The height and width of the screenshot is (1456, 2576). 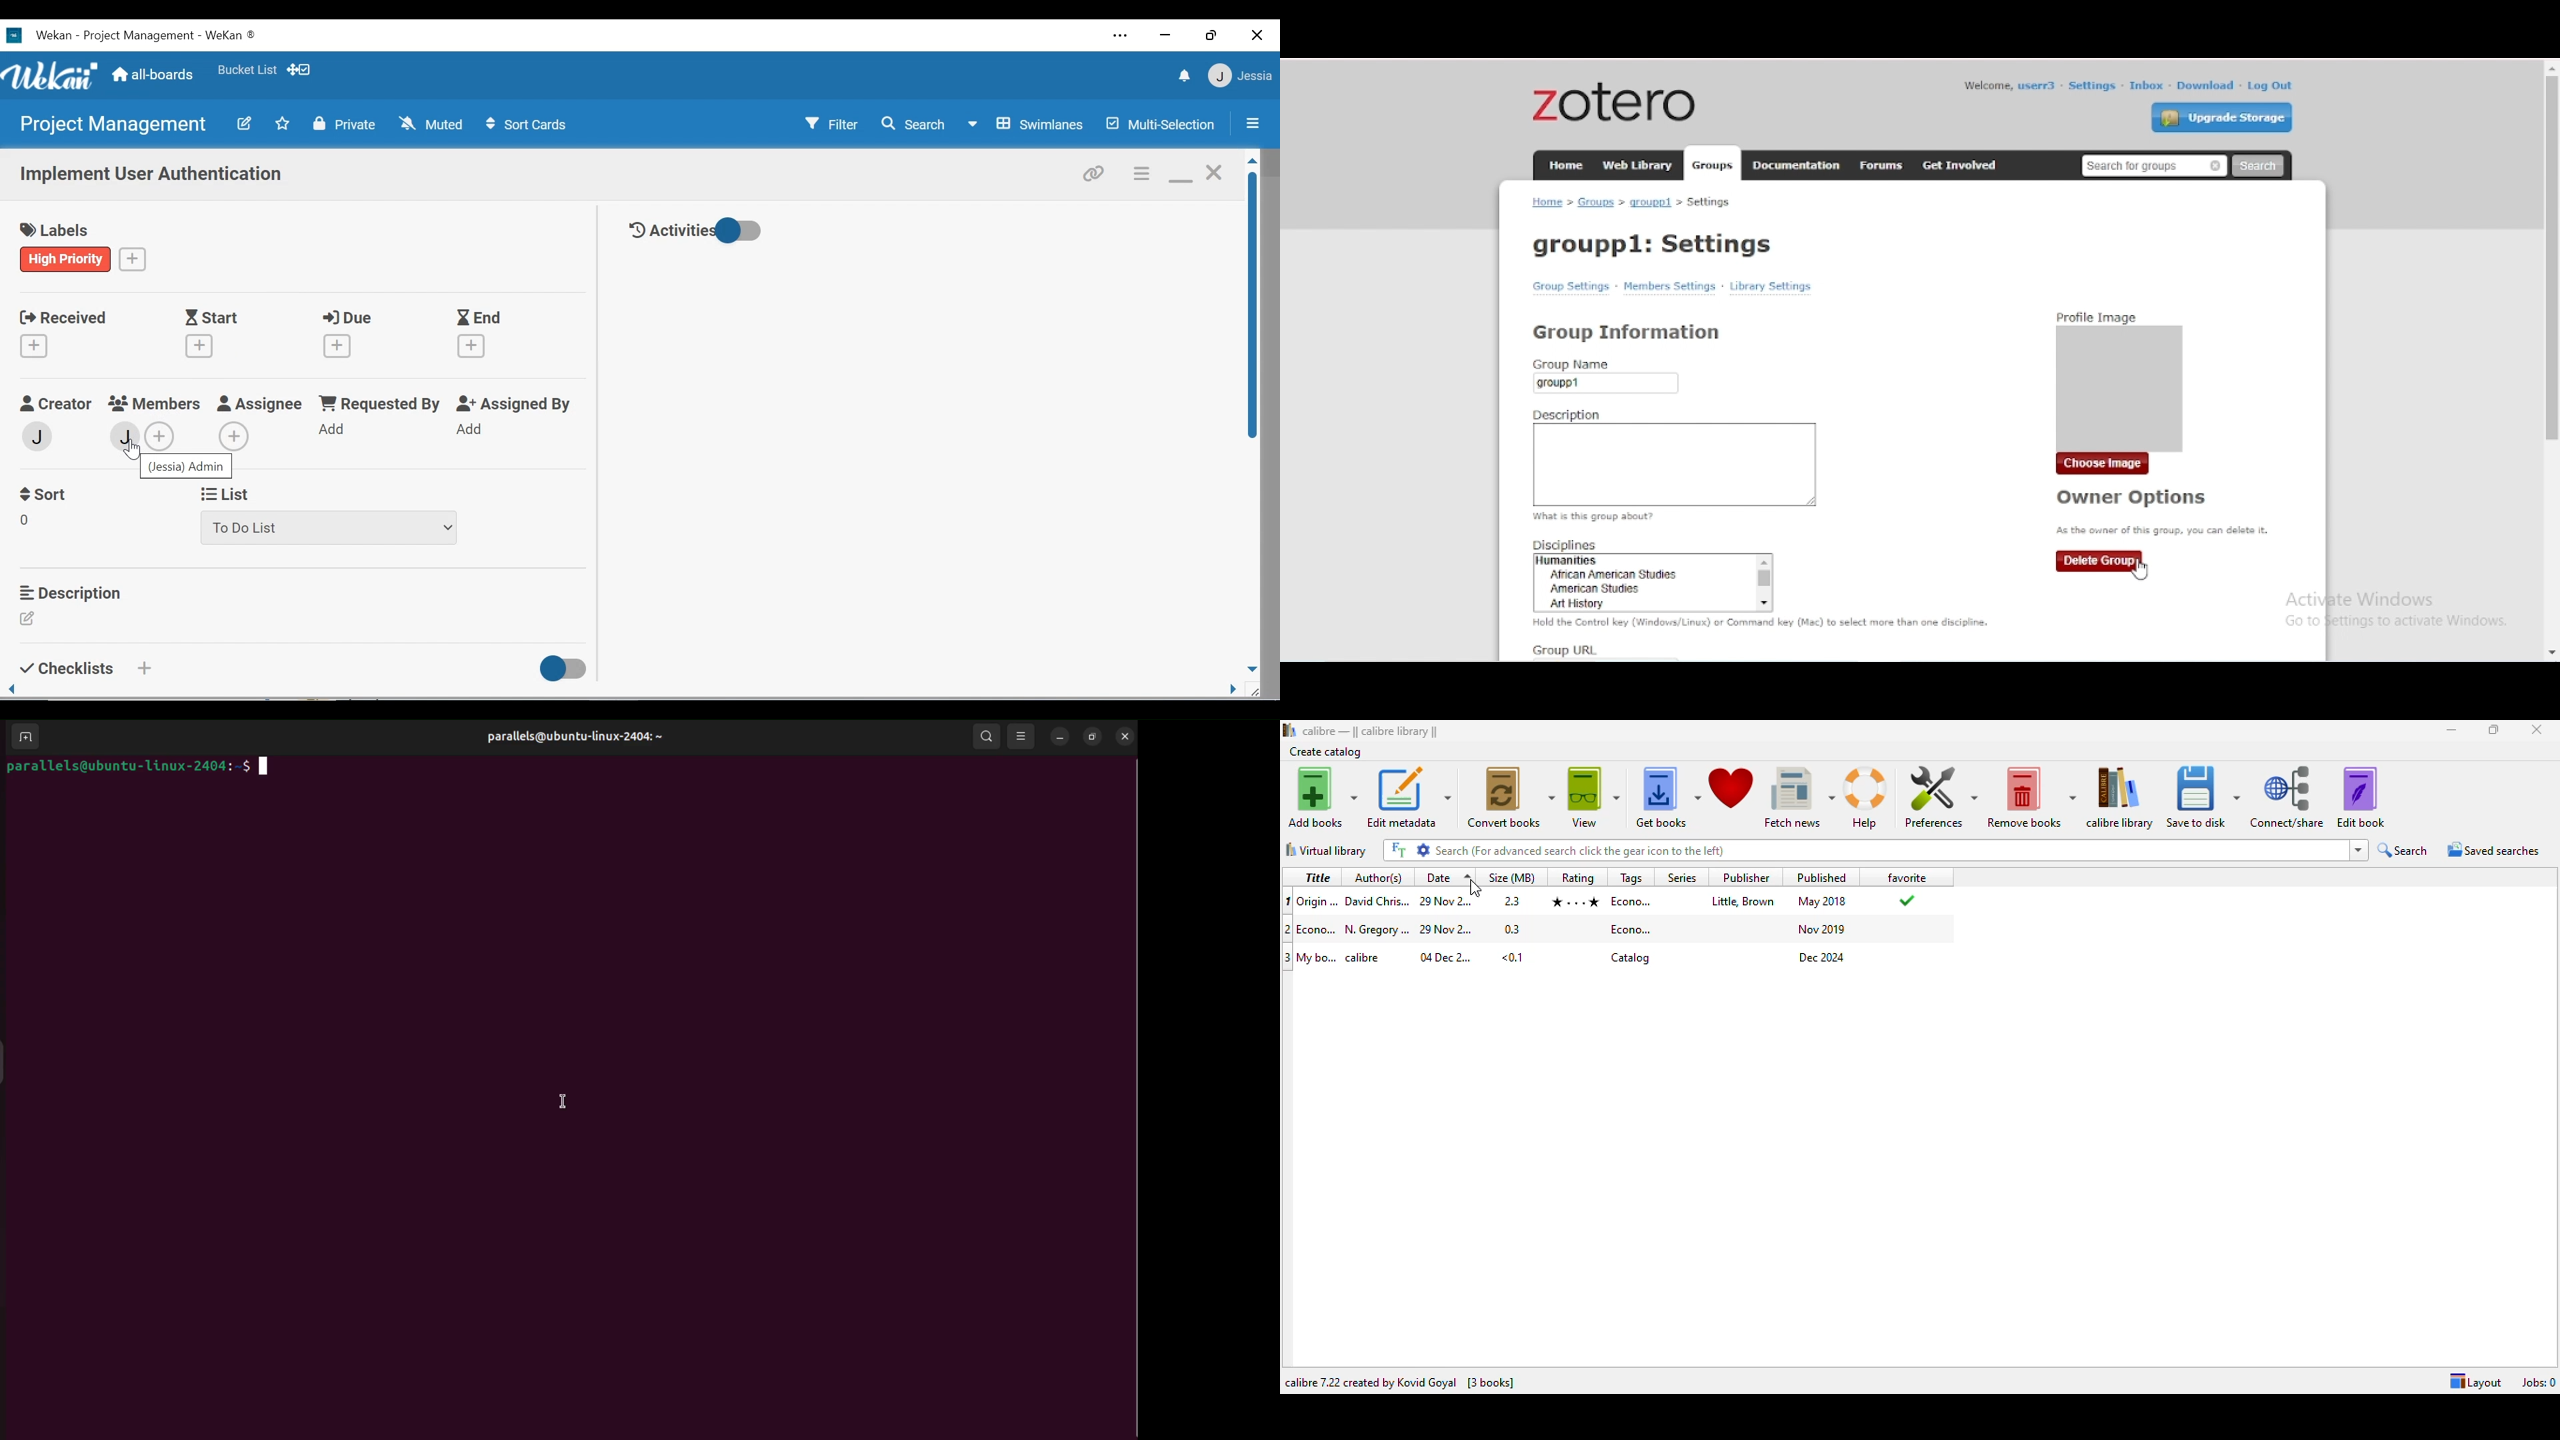 What do you see at coordinates (2286, 797) in the screenshot?
I see `connect/share` at bounding box center [2286, 797].